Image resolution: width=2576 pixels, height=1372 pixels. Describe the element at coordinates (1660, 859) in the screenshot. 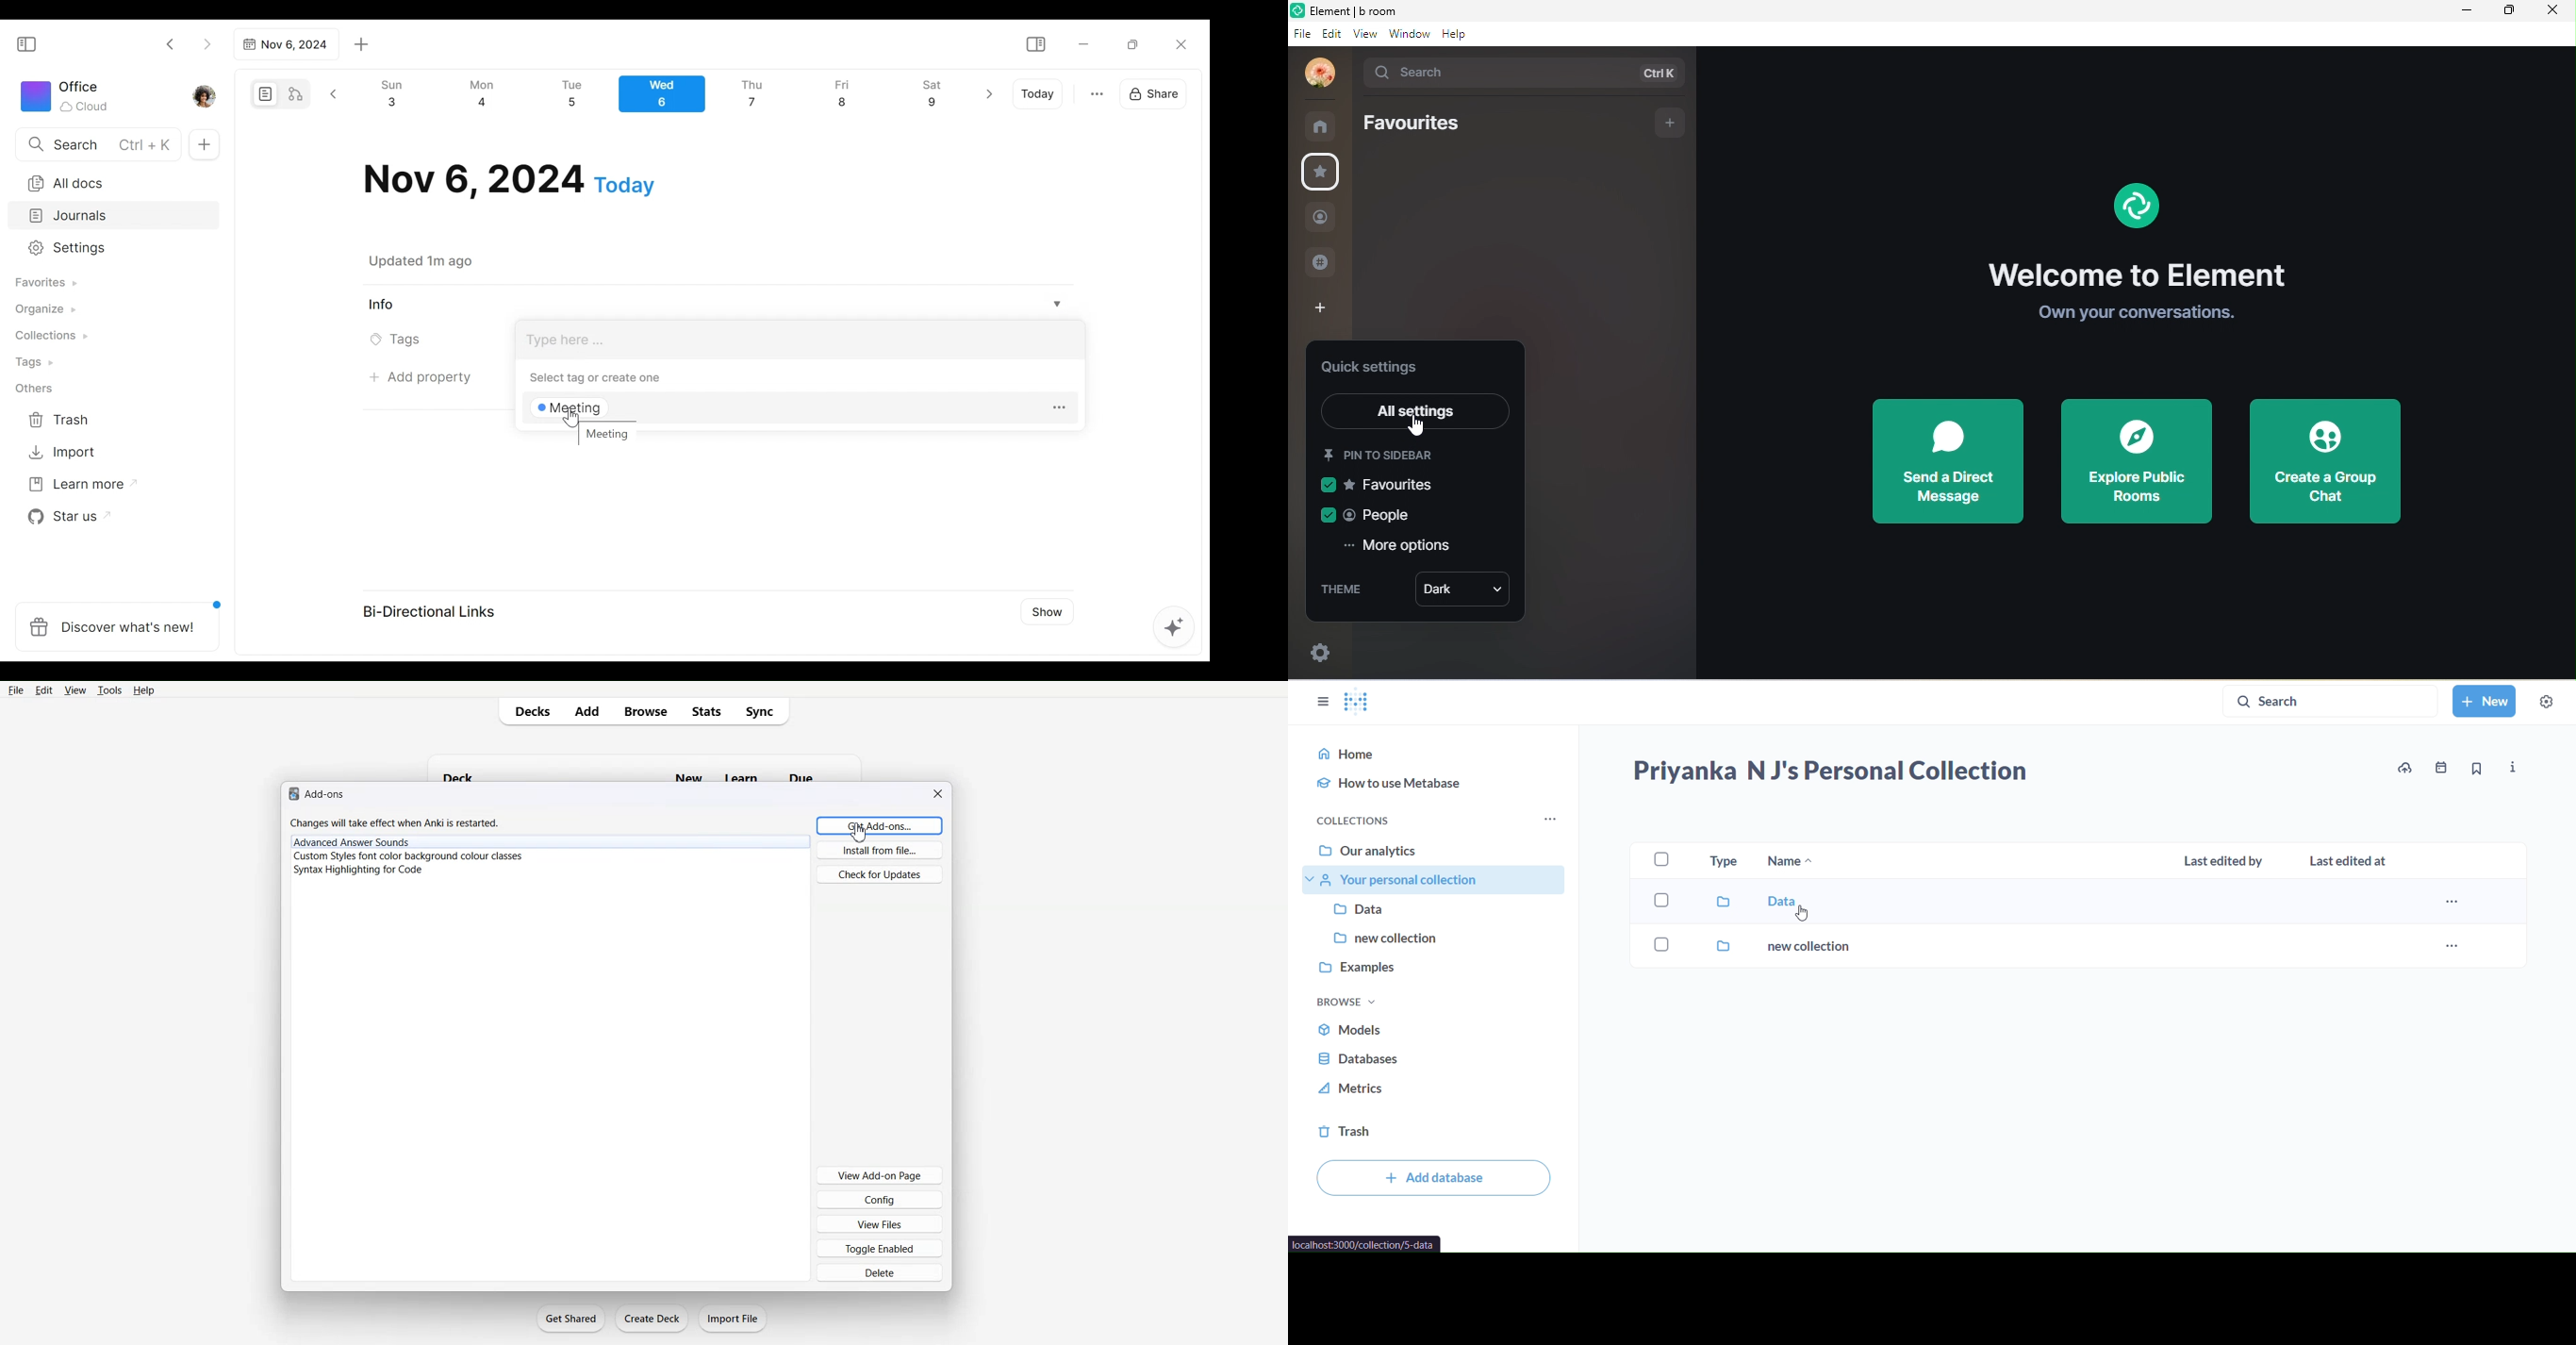

I see `checkbox` at that location.